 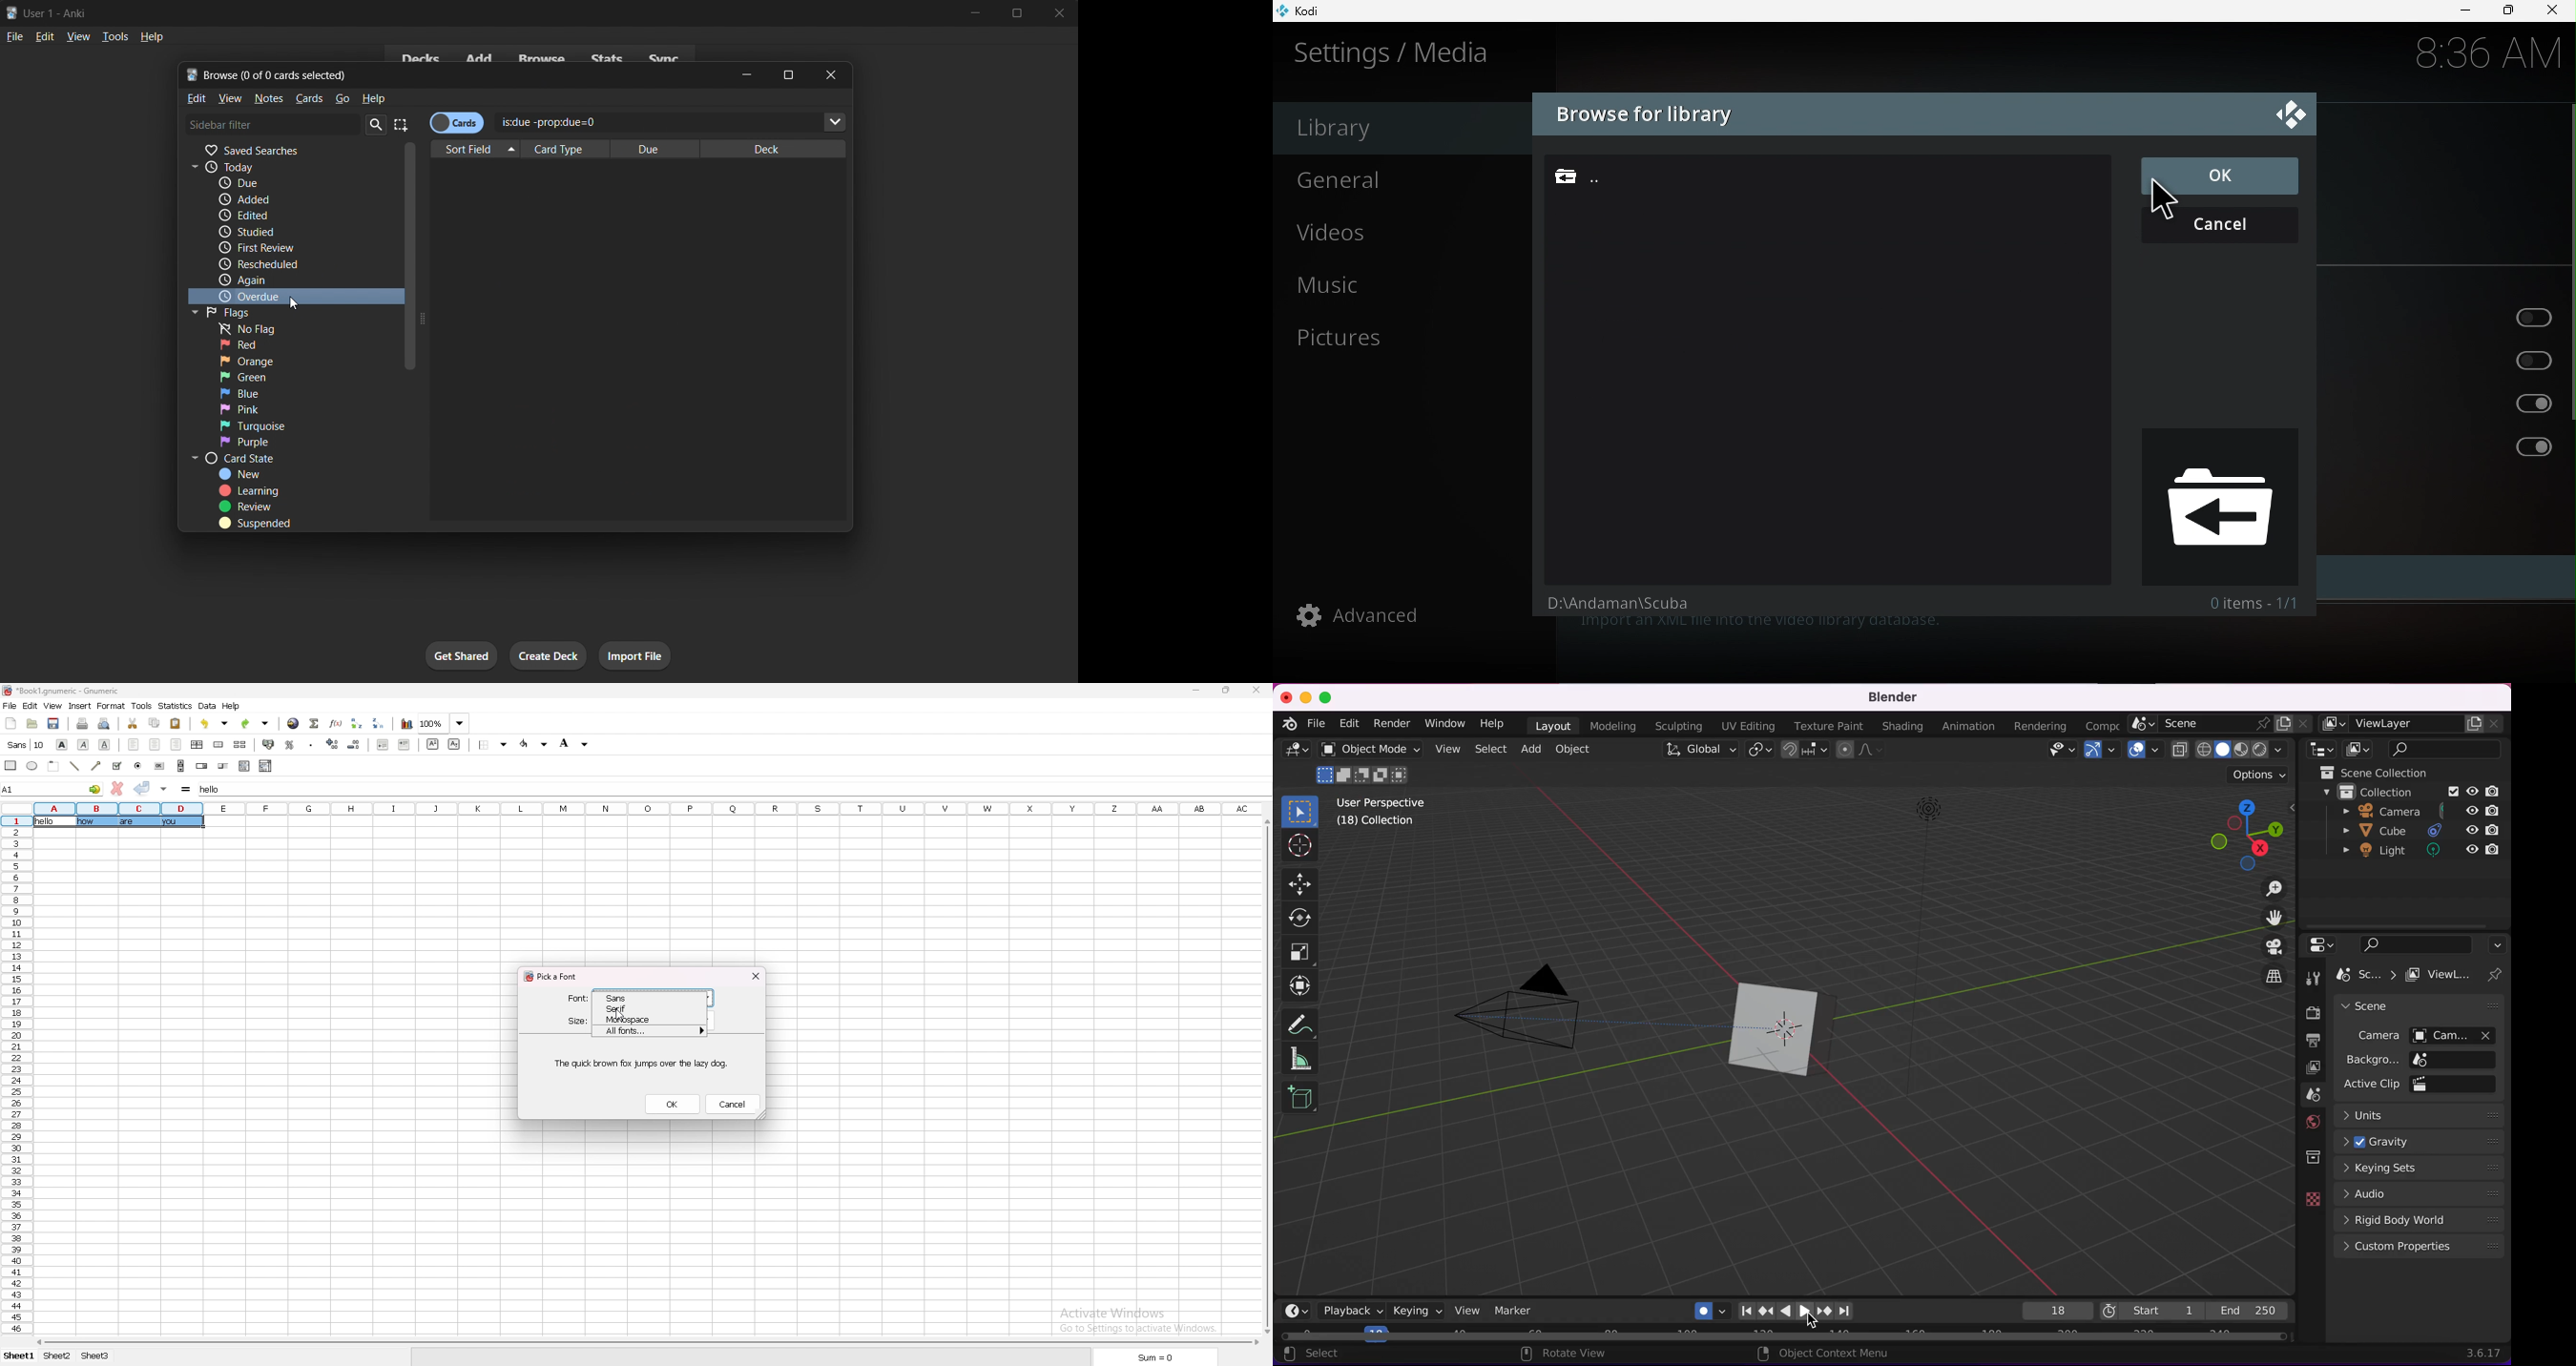 I want to click on serif, so click(x=640, y=1008).